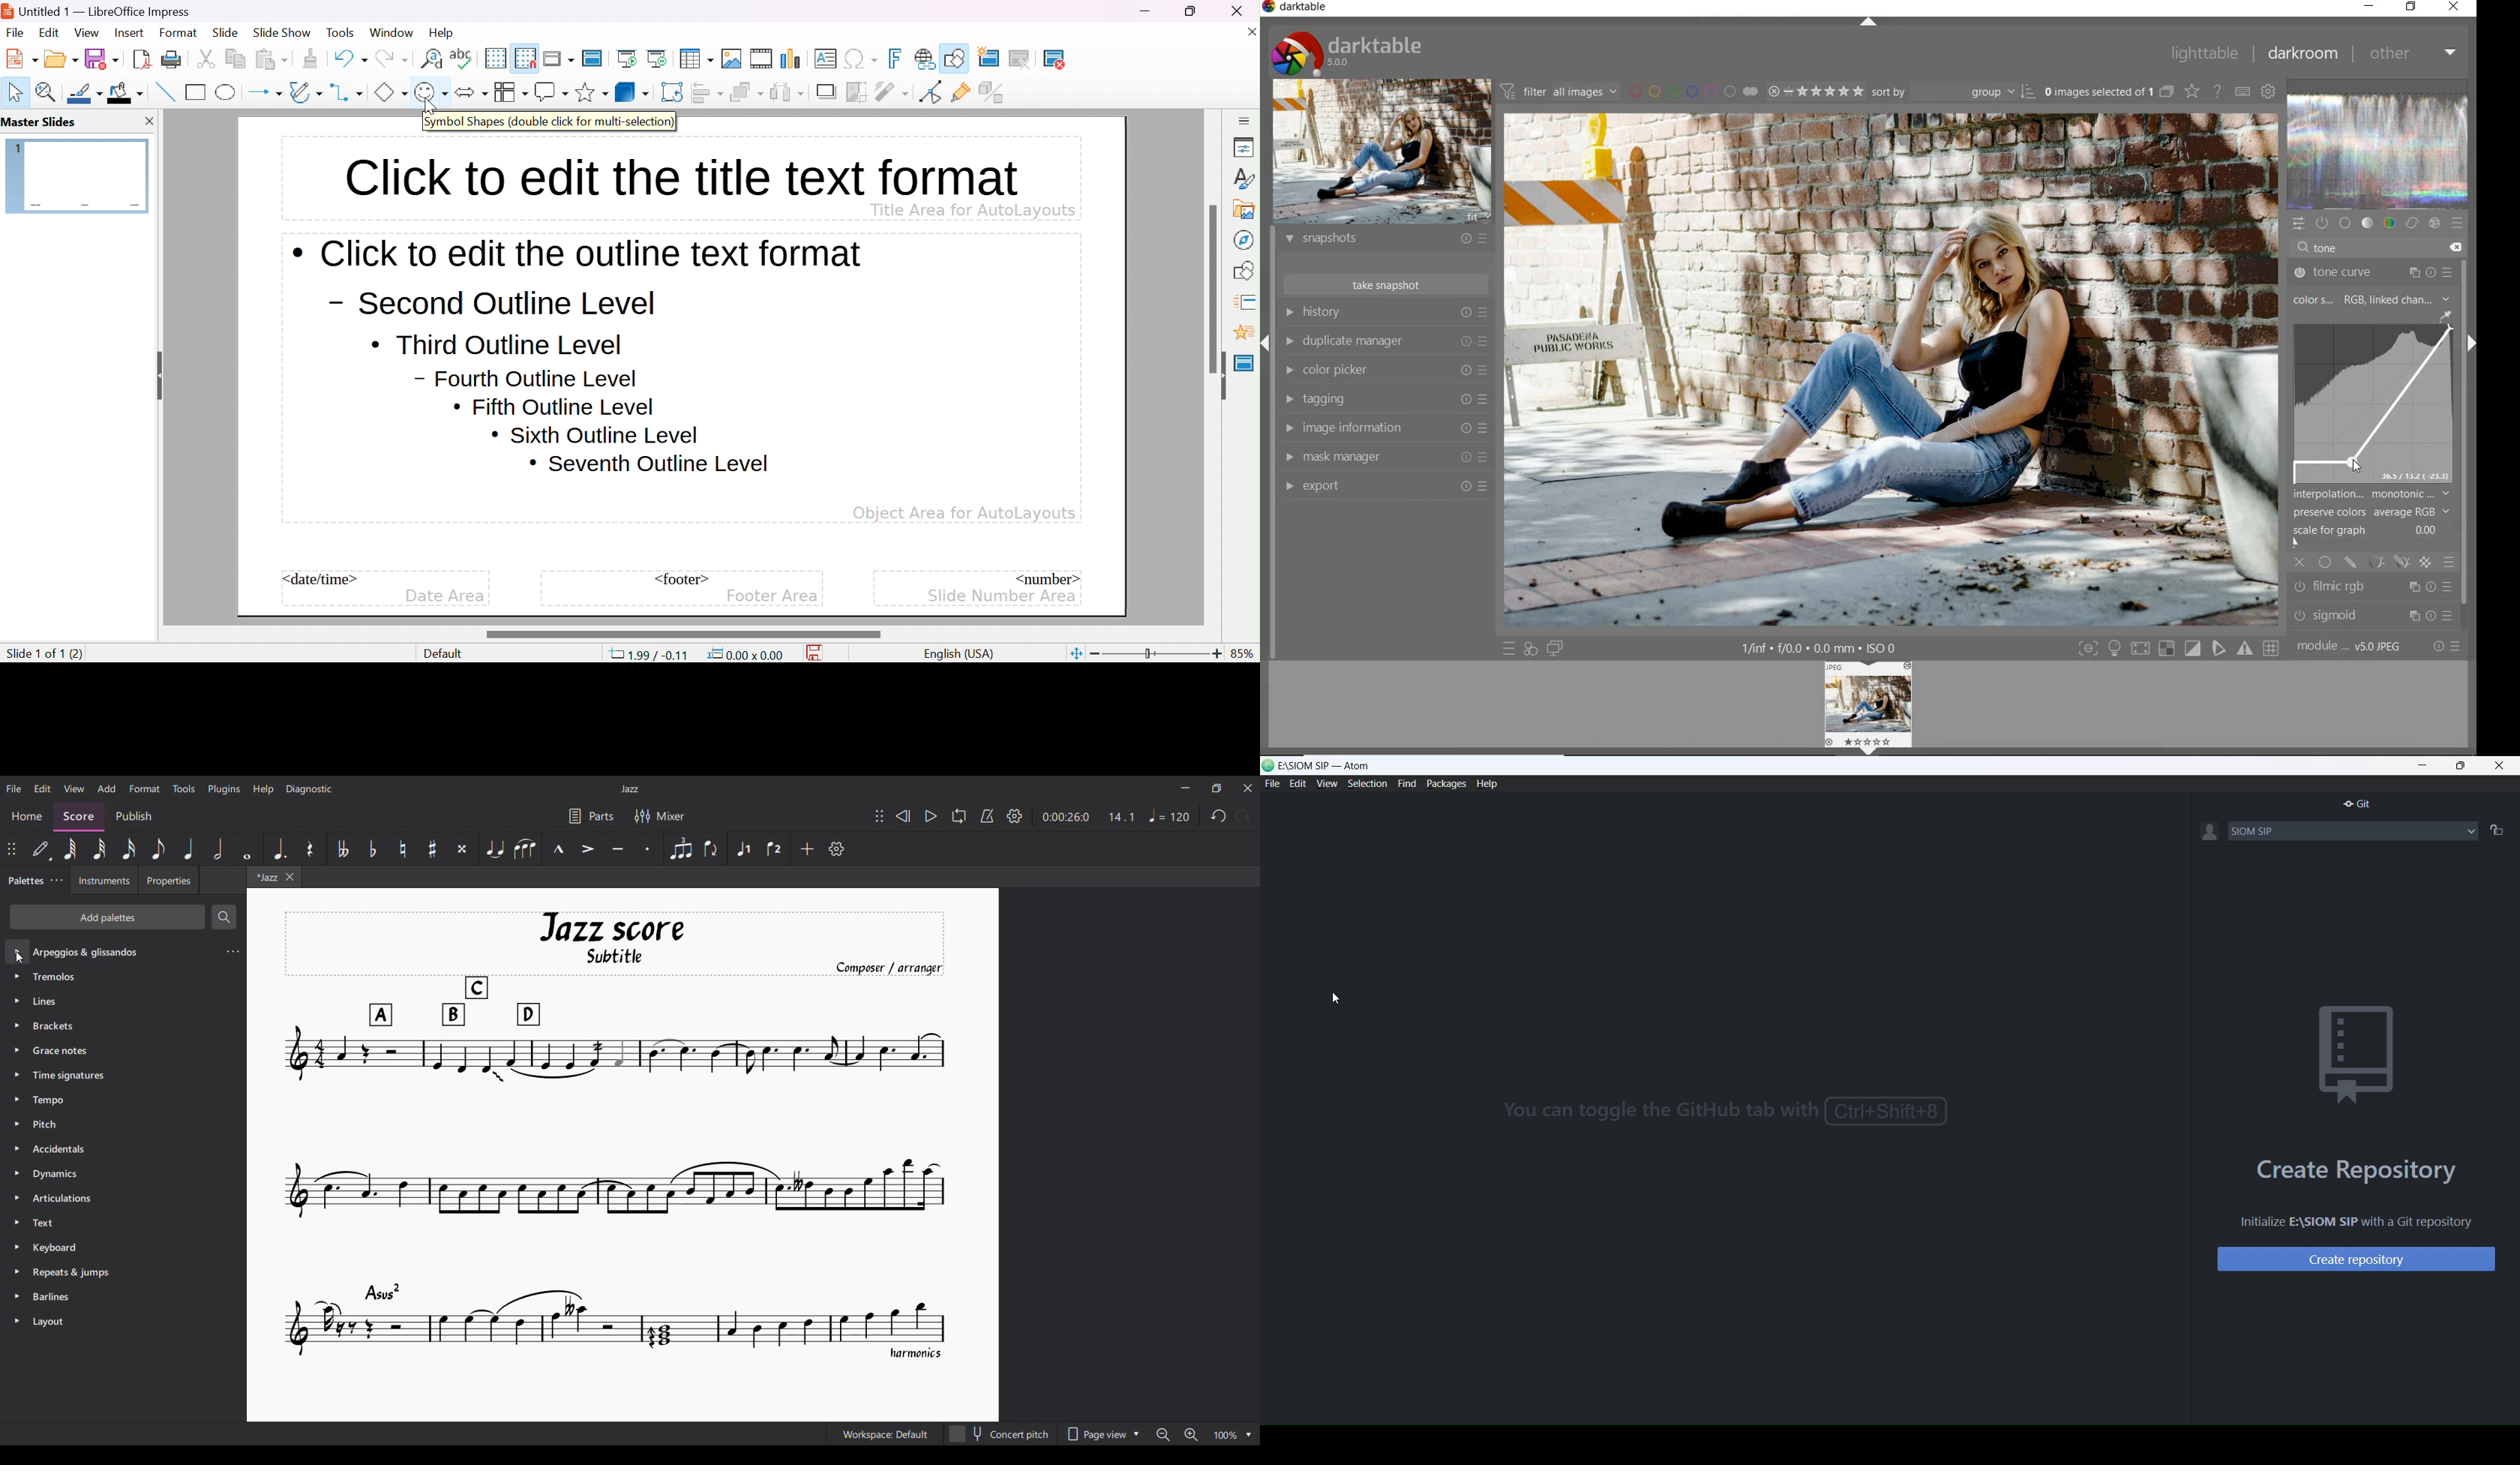 Image resolution: width=2520 pixels, height=1484 pixels. What do you see at coordinates (972, 209) in the screenshot?
I see `title area for autolayouts` at bounding box center [972, 209].